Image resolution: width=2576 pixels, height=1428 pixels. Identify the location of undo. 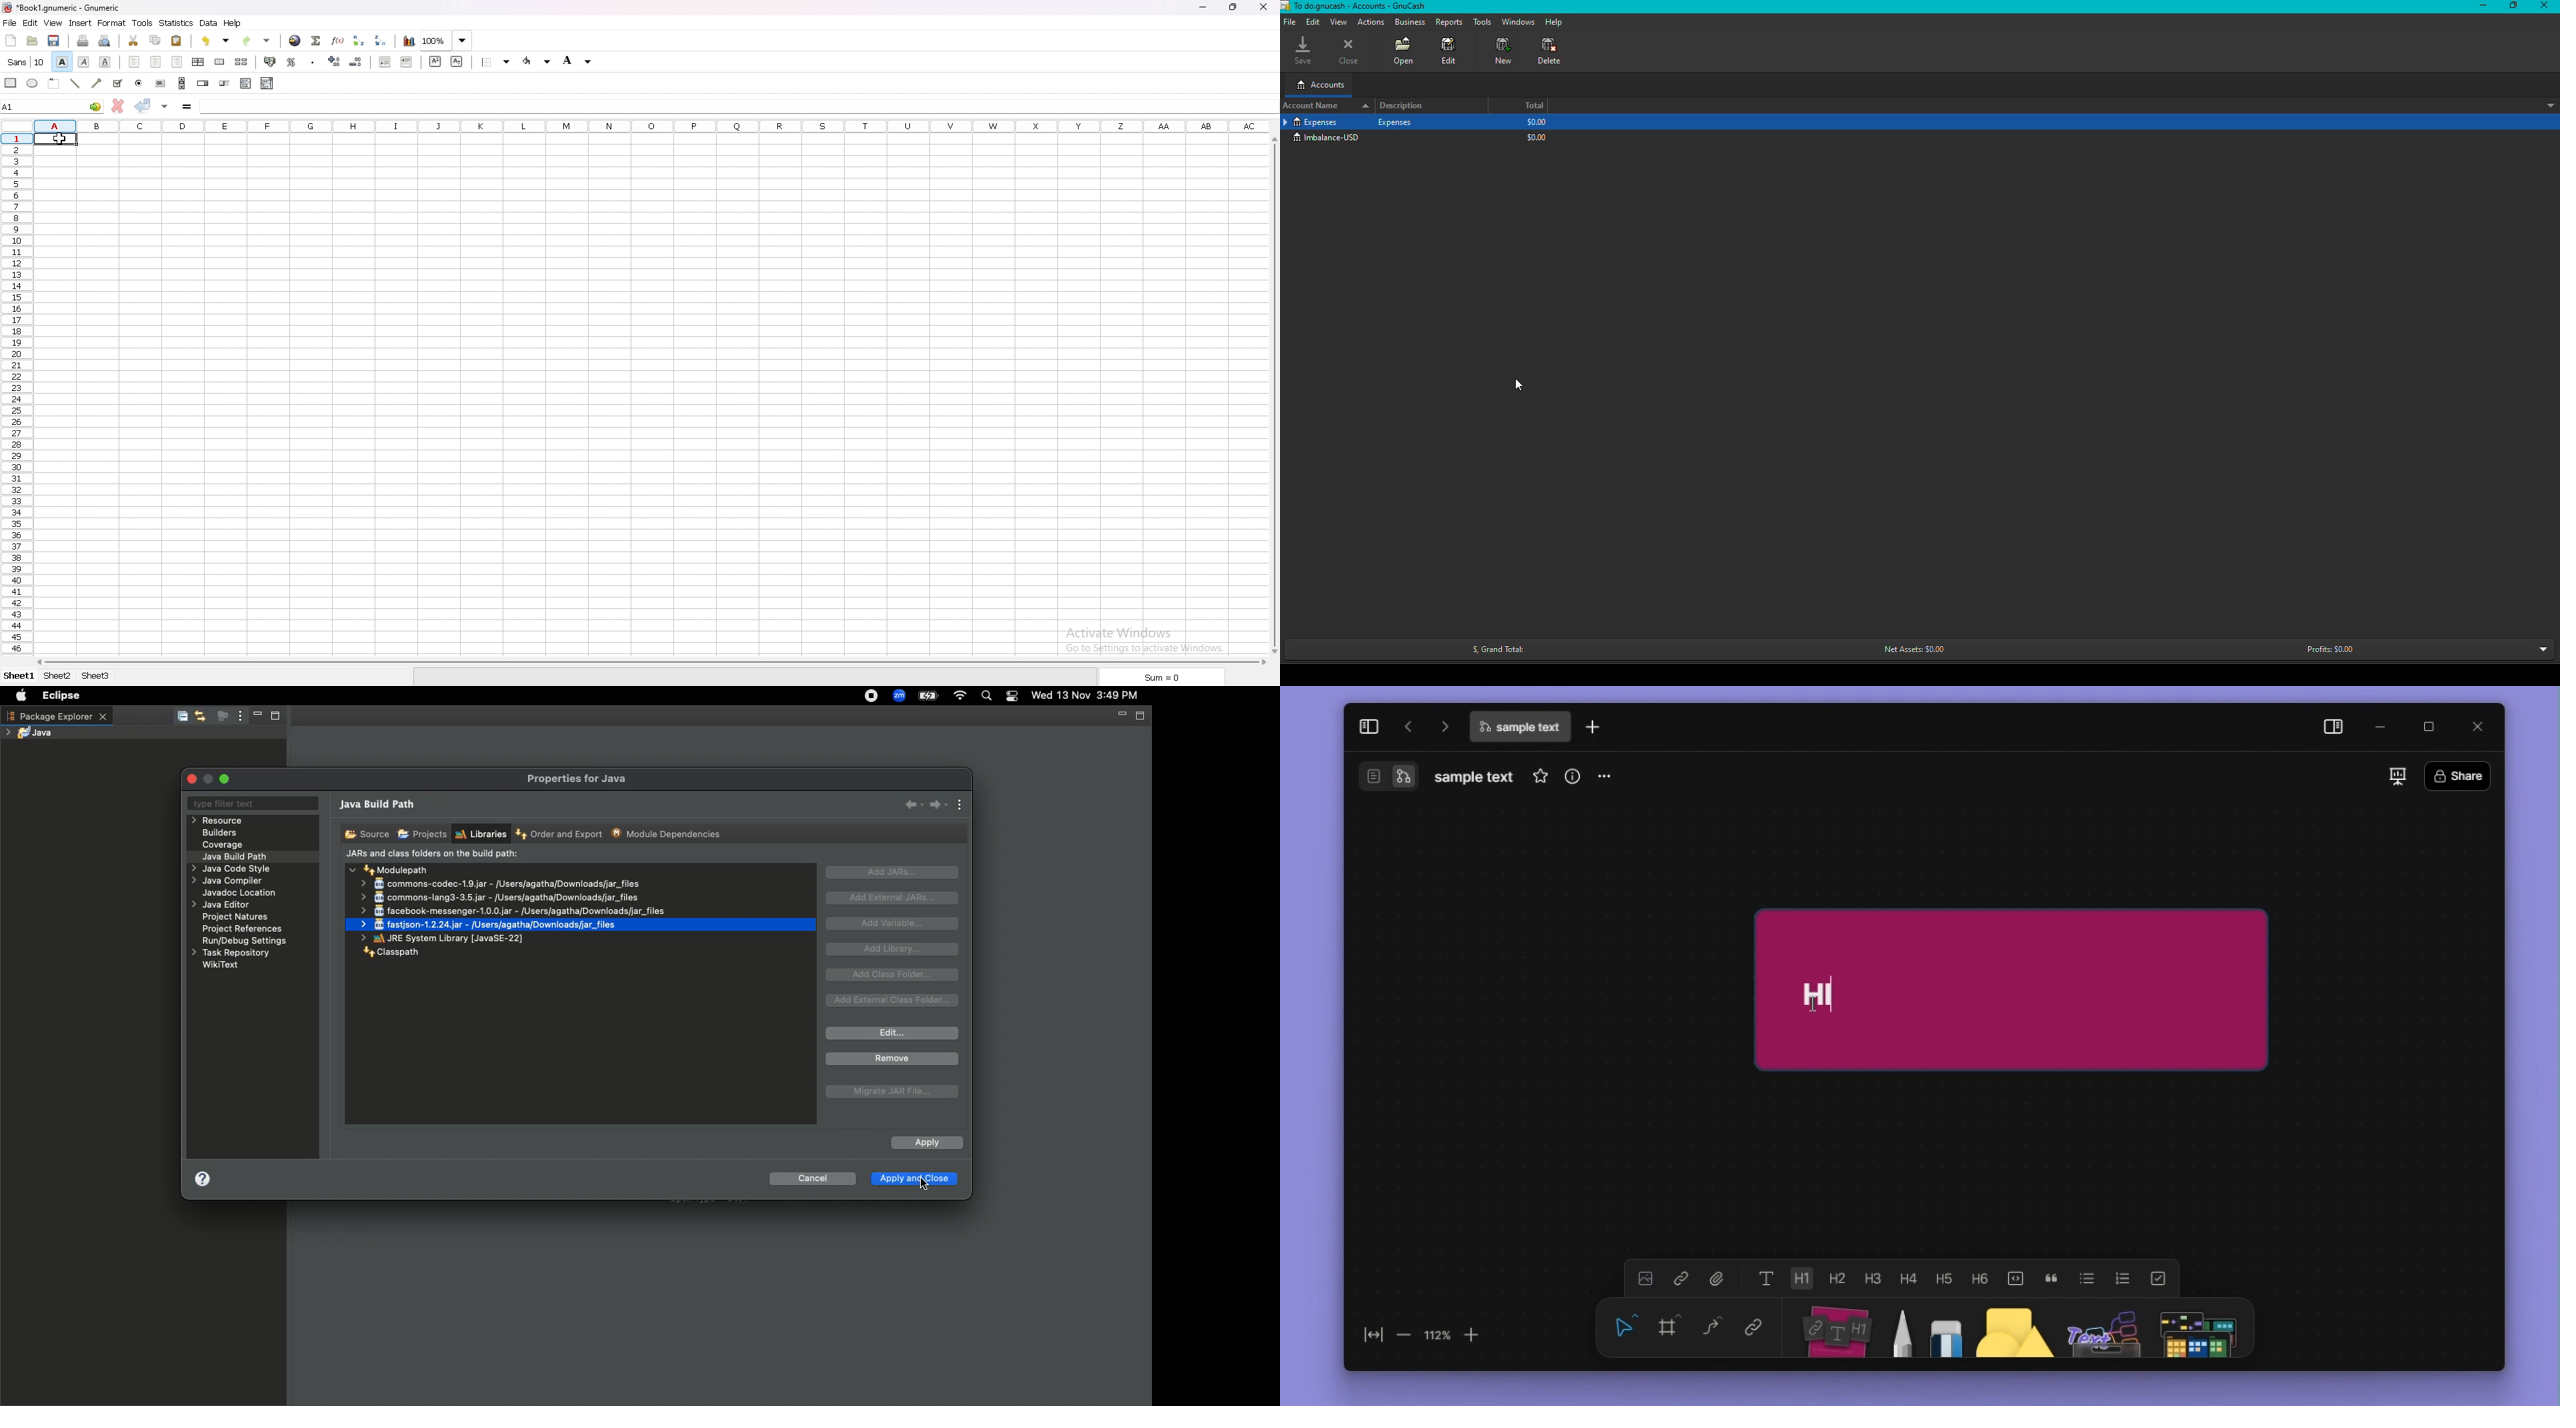
(217, 41).